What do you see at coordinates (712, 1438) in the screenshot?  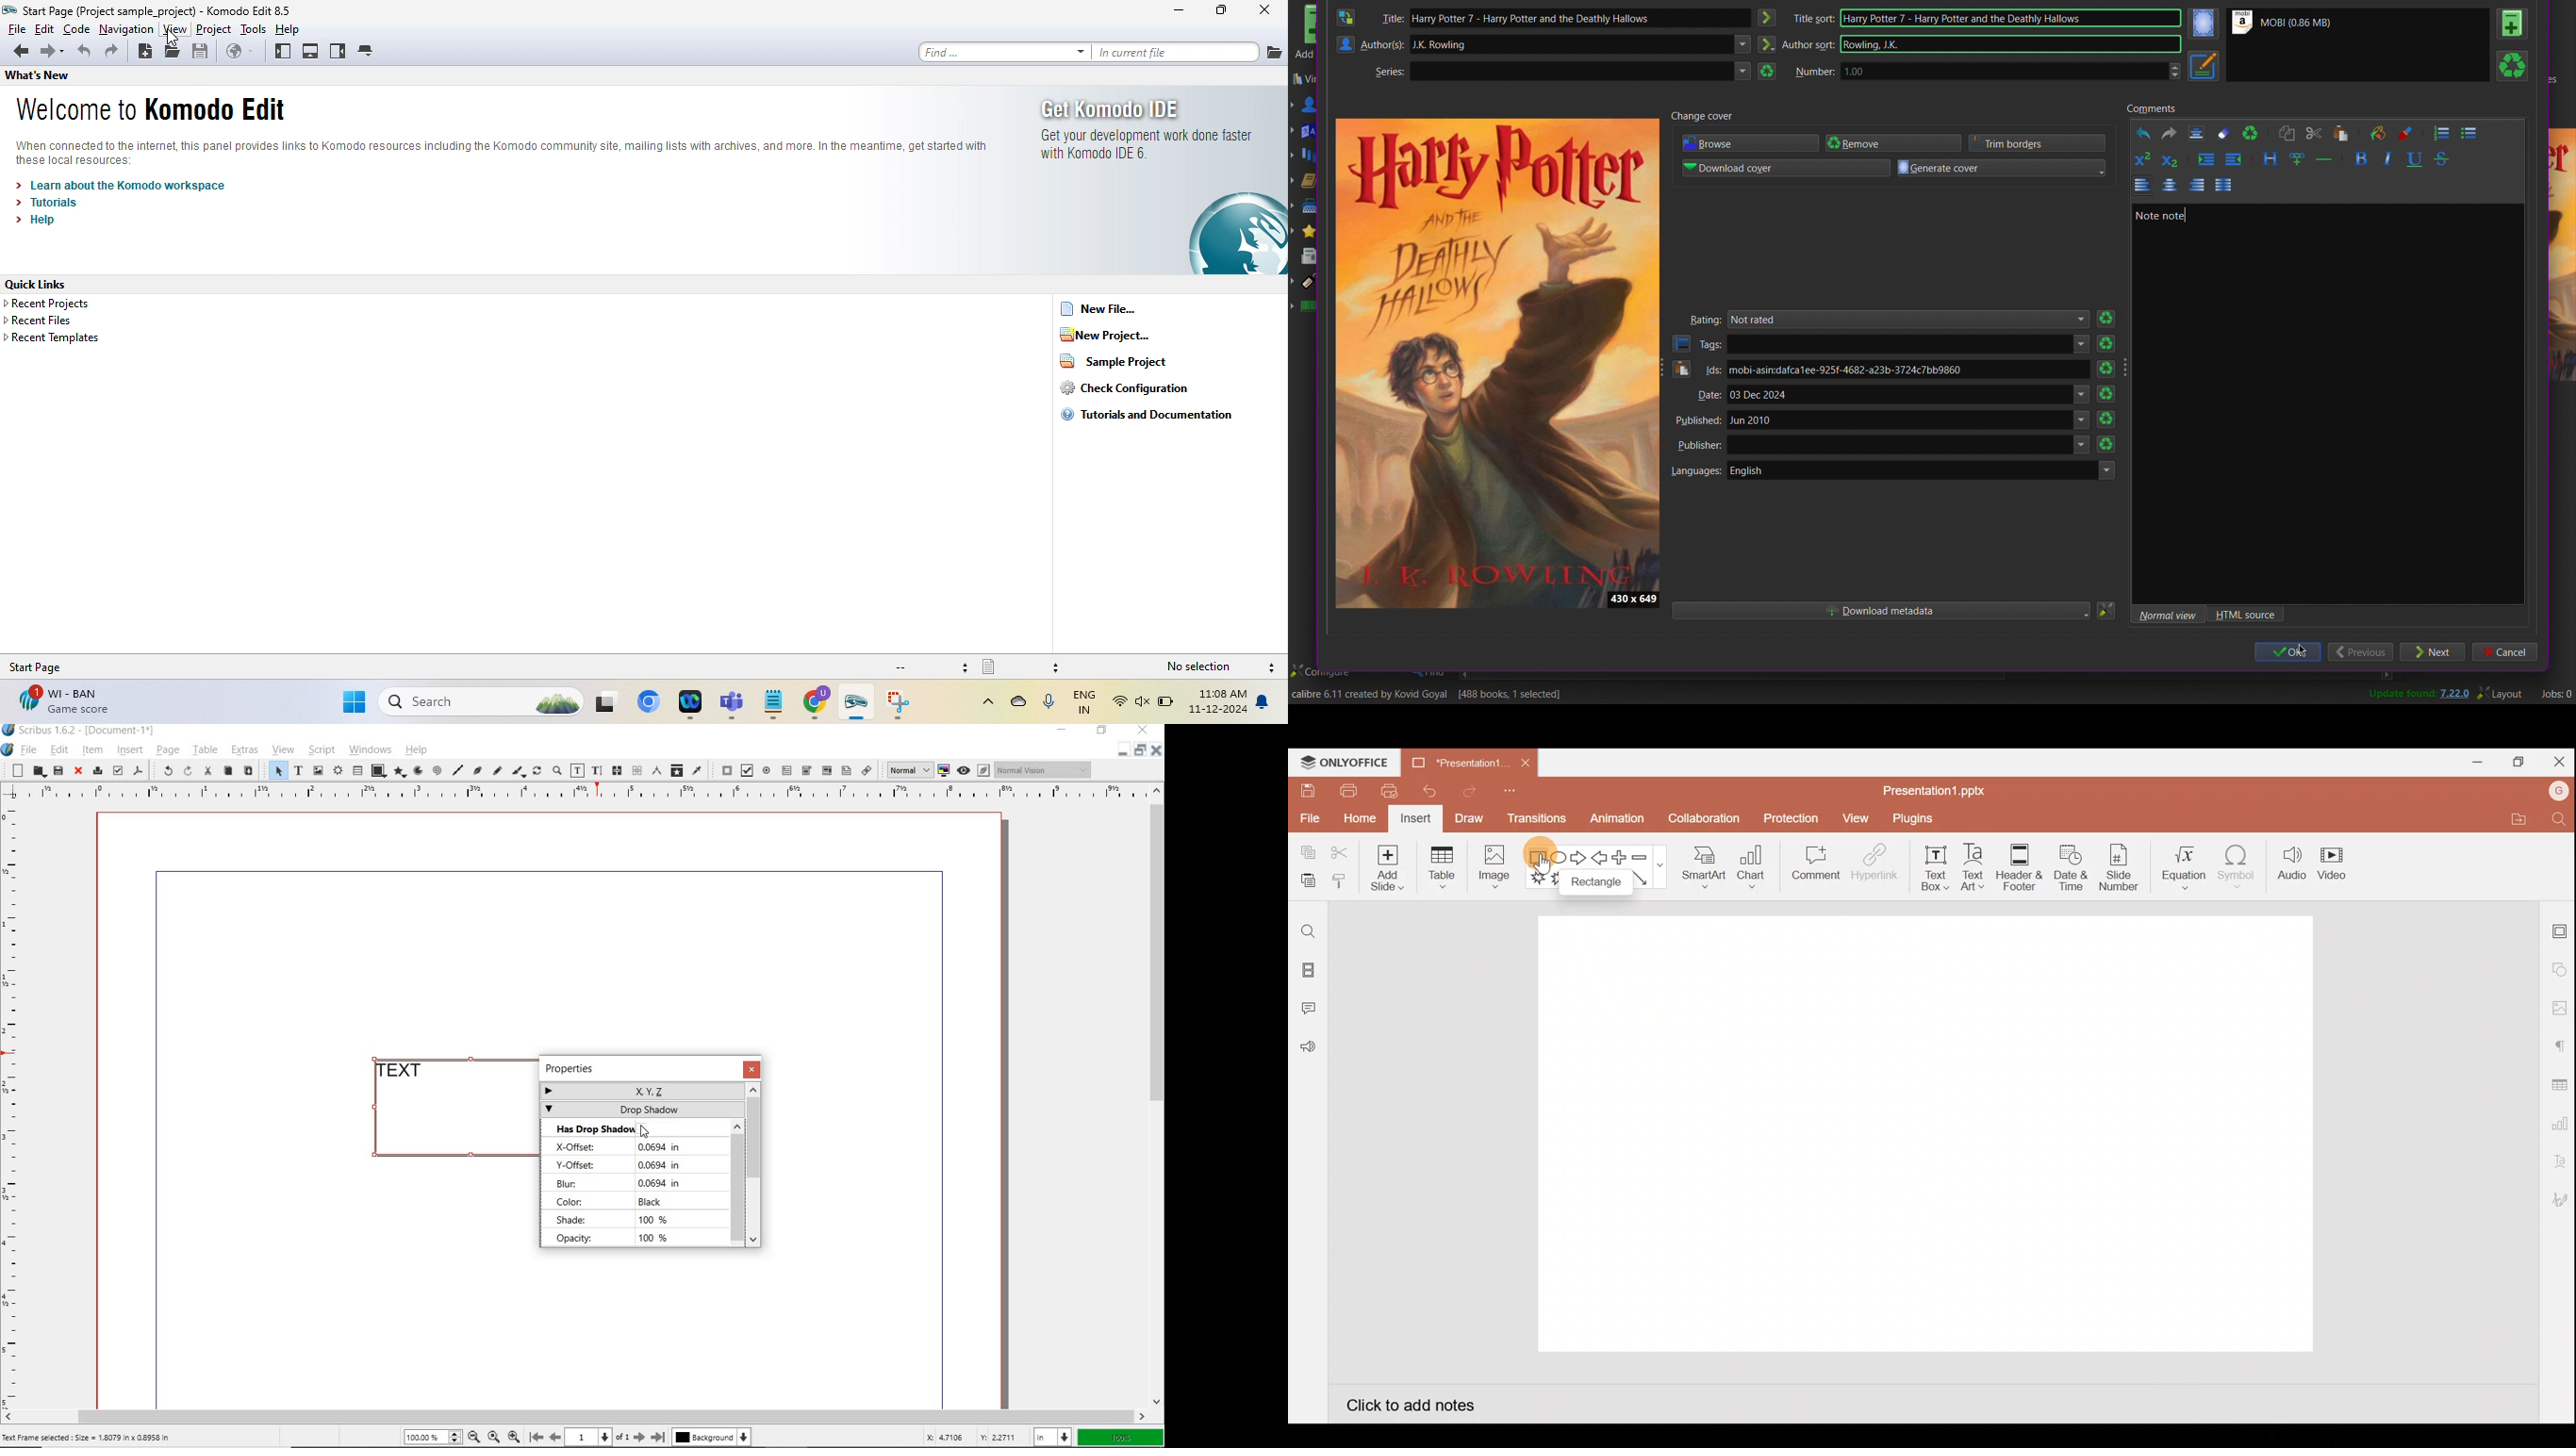 I see `Background` at bounding box center [712, 1438].